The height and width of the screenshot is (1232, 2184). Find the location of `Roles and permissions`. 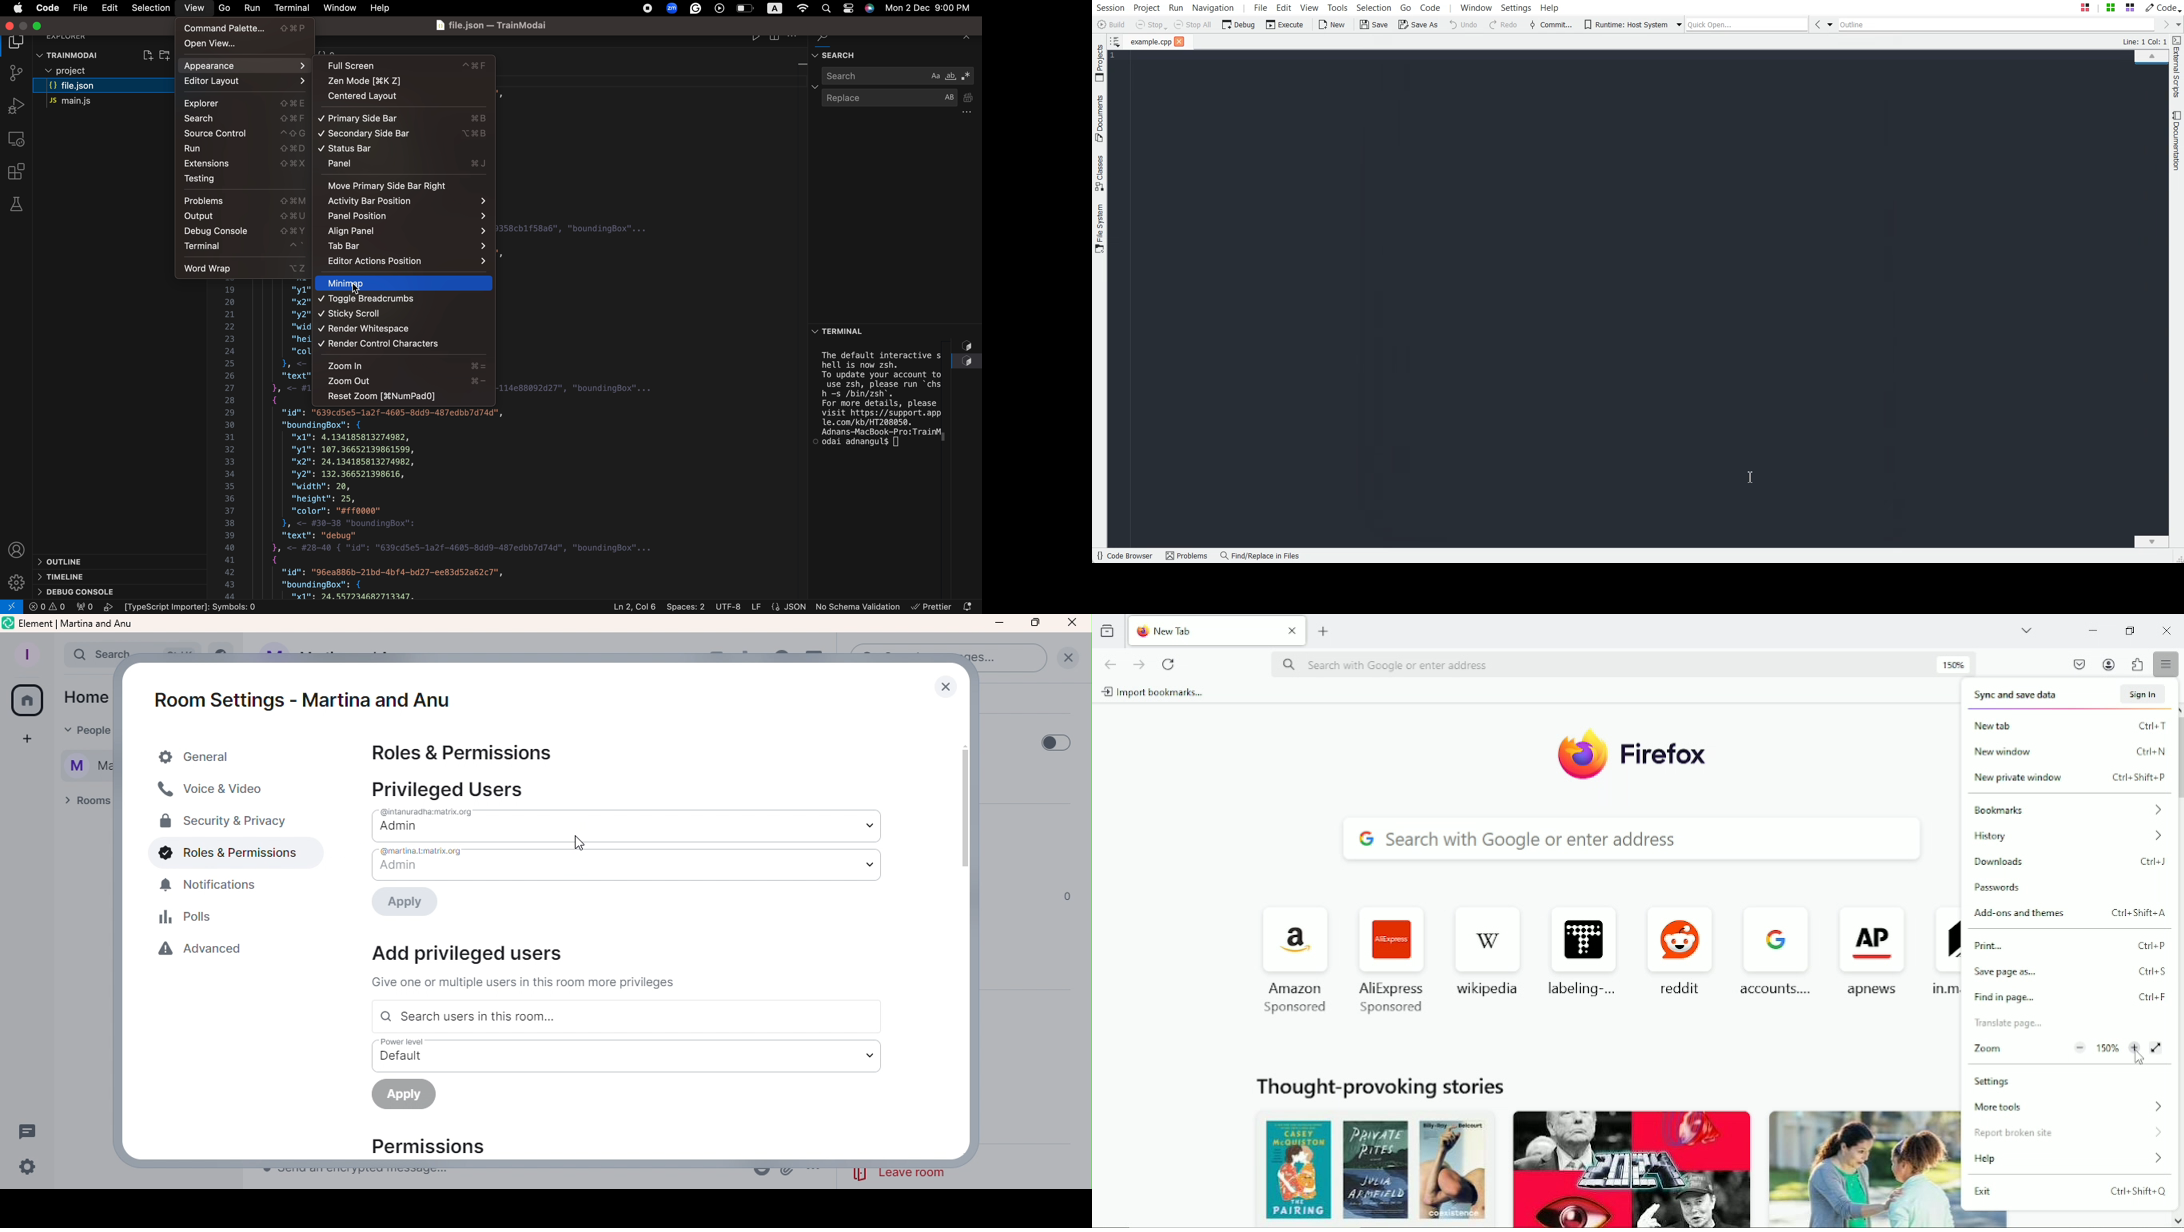

Roles and permissions is located at coordinates (224, 856).